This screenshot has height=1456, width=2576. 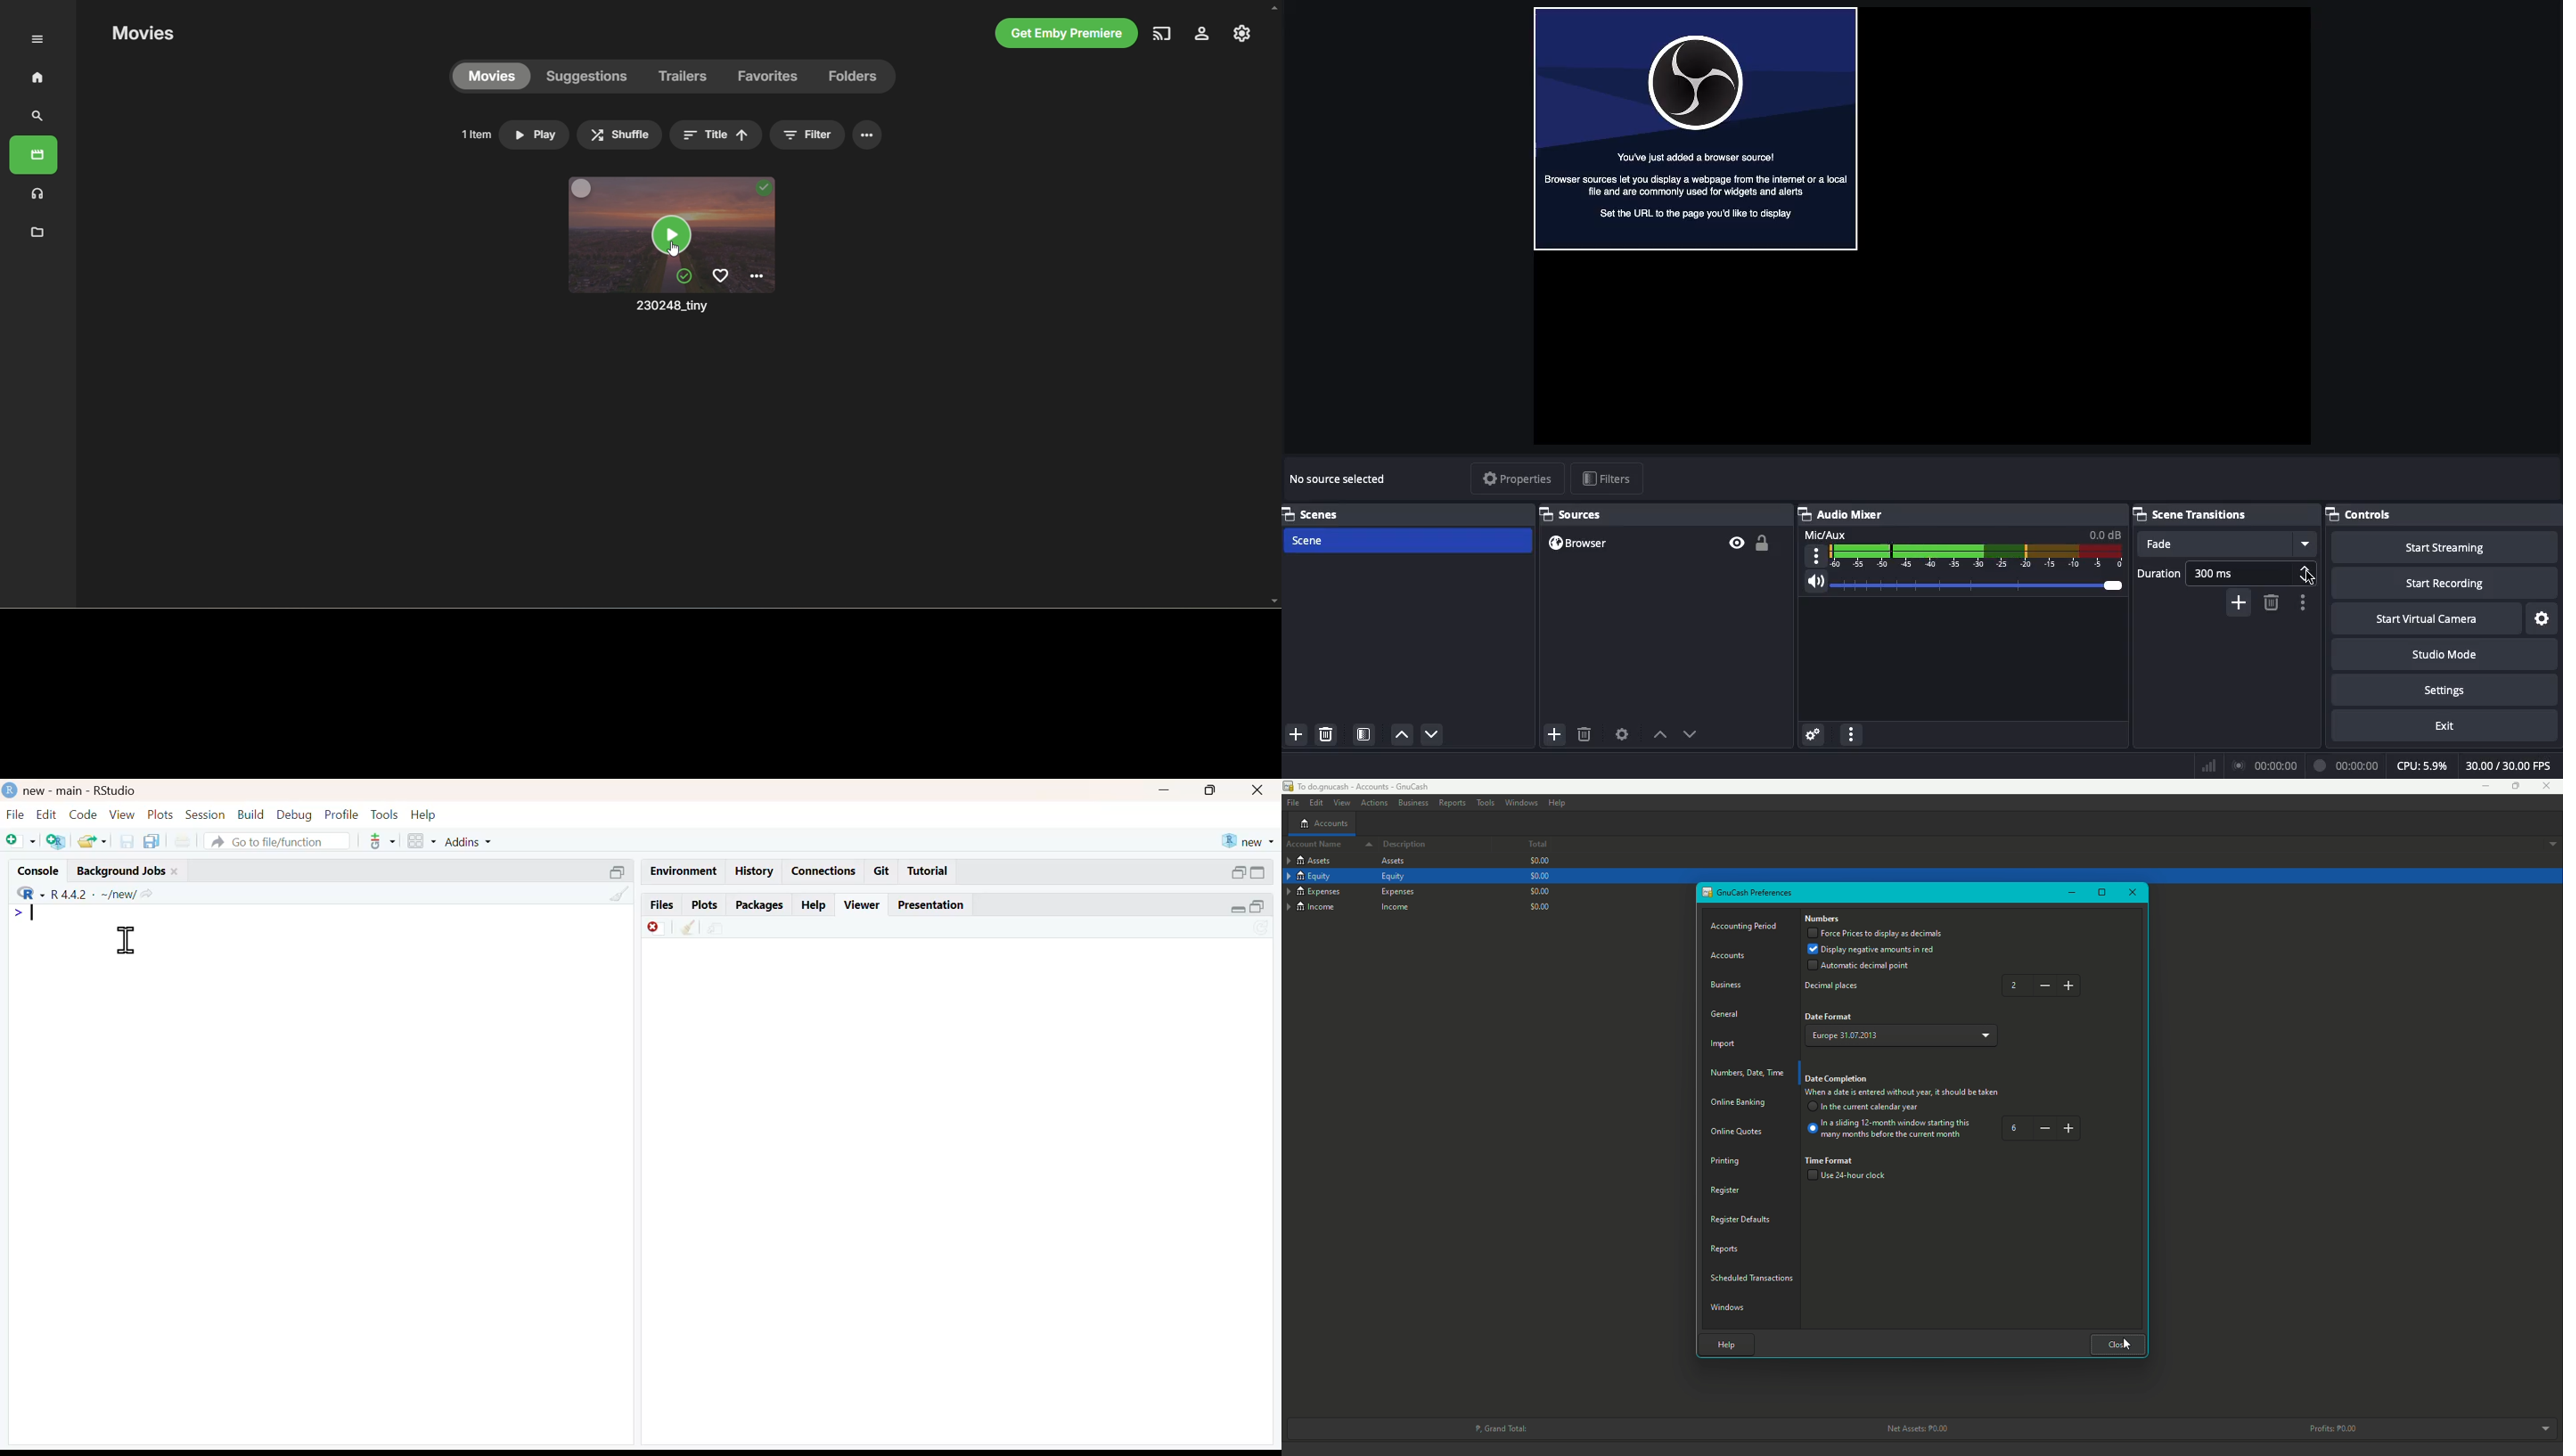 I want to click on 2, so click(x=2044, y=986).